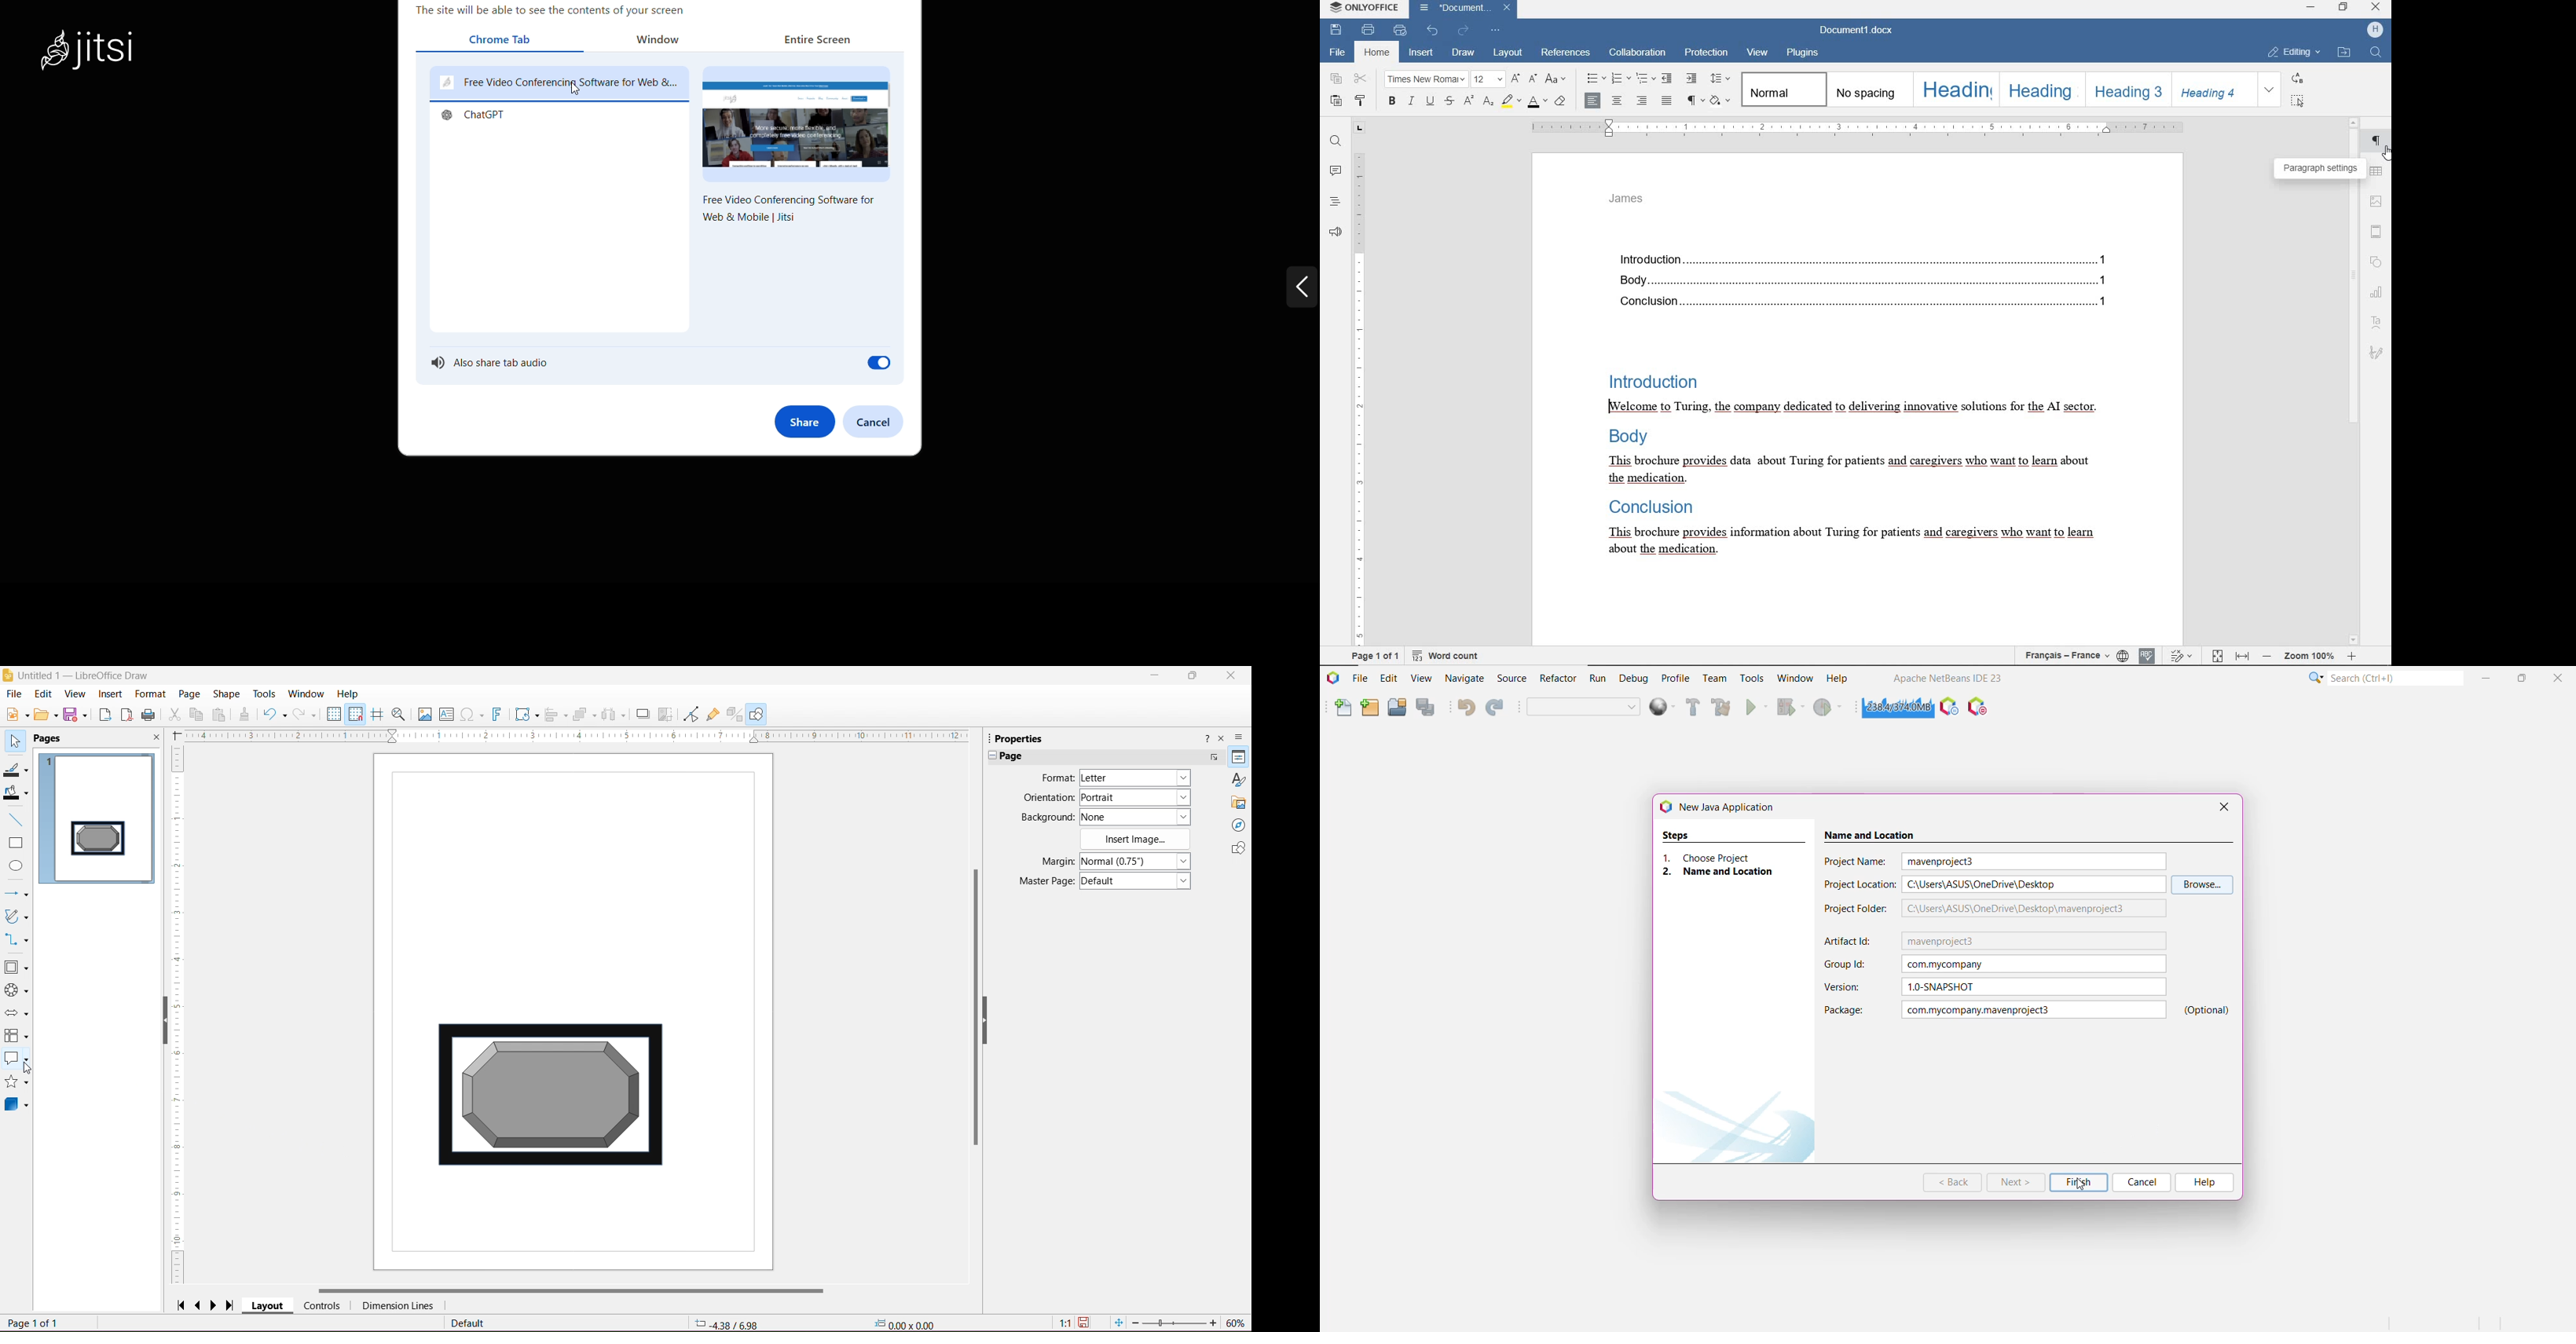  Describe the element at coordinates (1534, 80) in the screenshot. I see `decrement font size` at that location.